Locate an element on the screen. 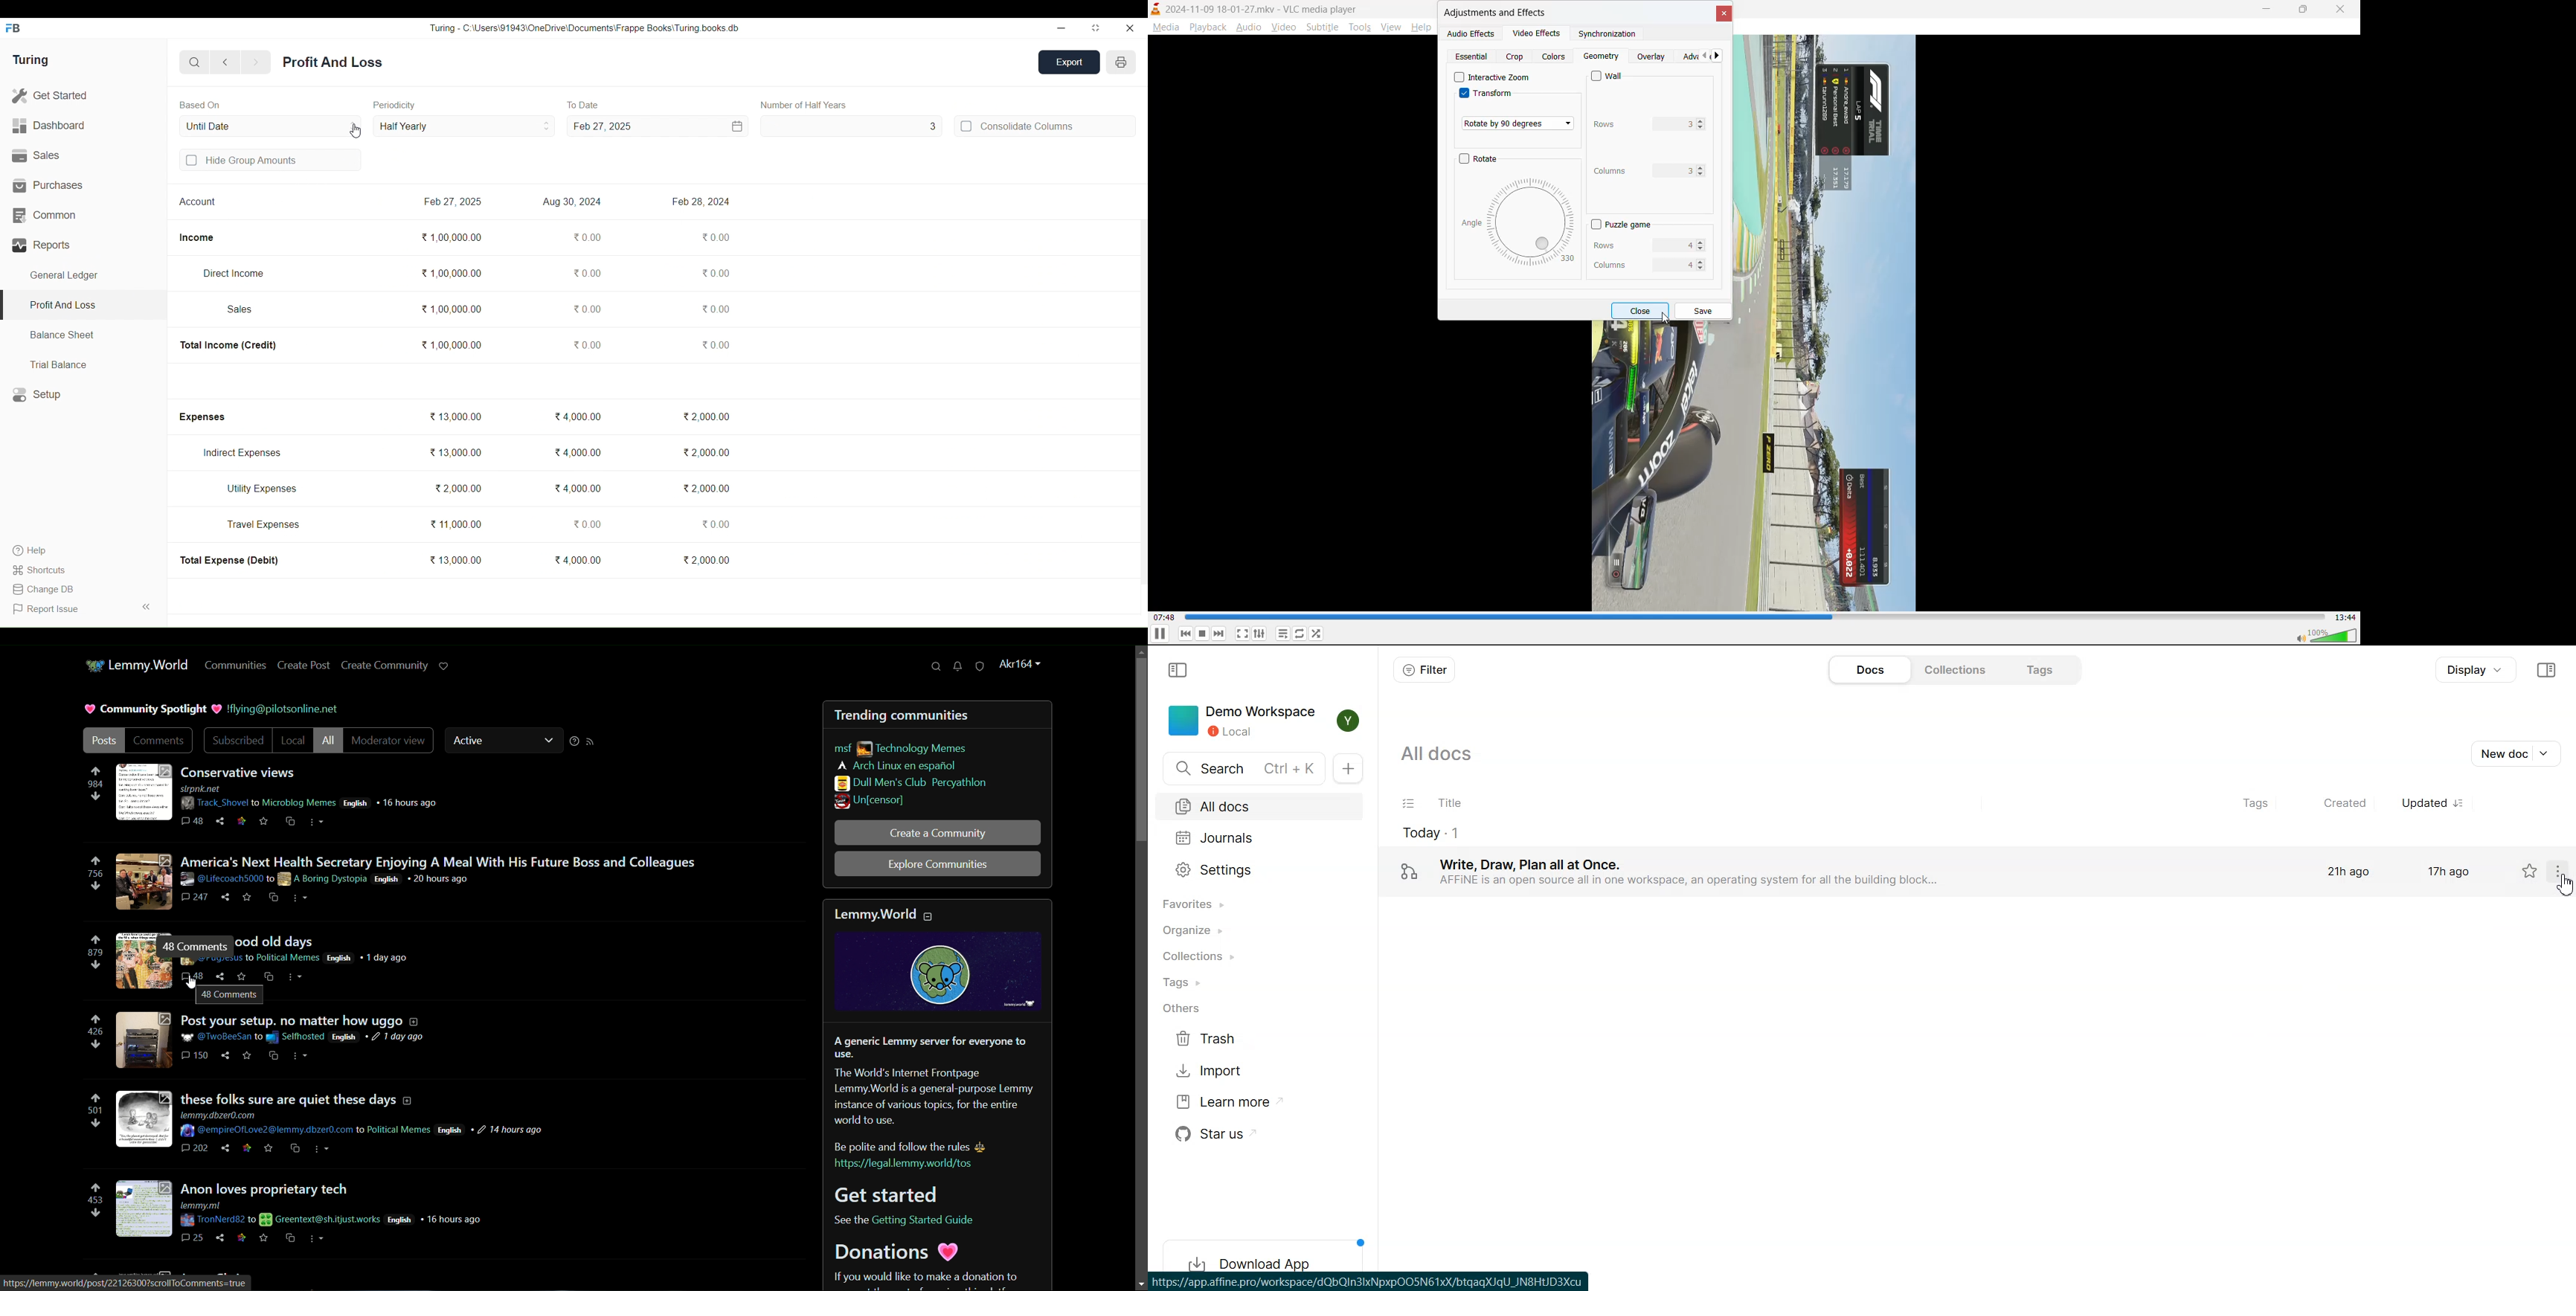 This screenshot has height=1316, width=2576. 2,000.00 is located at coordinates (706, 559).